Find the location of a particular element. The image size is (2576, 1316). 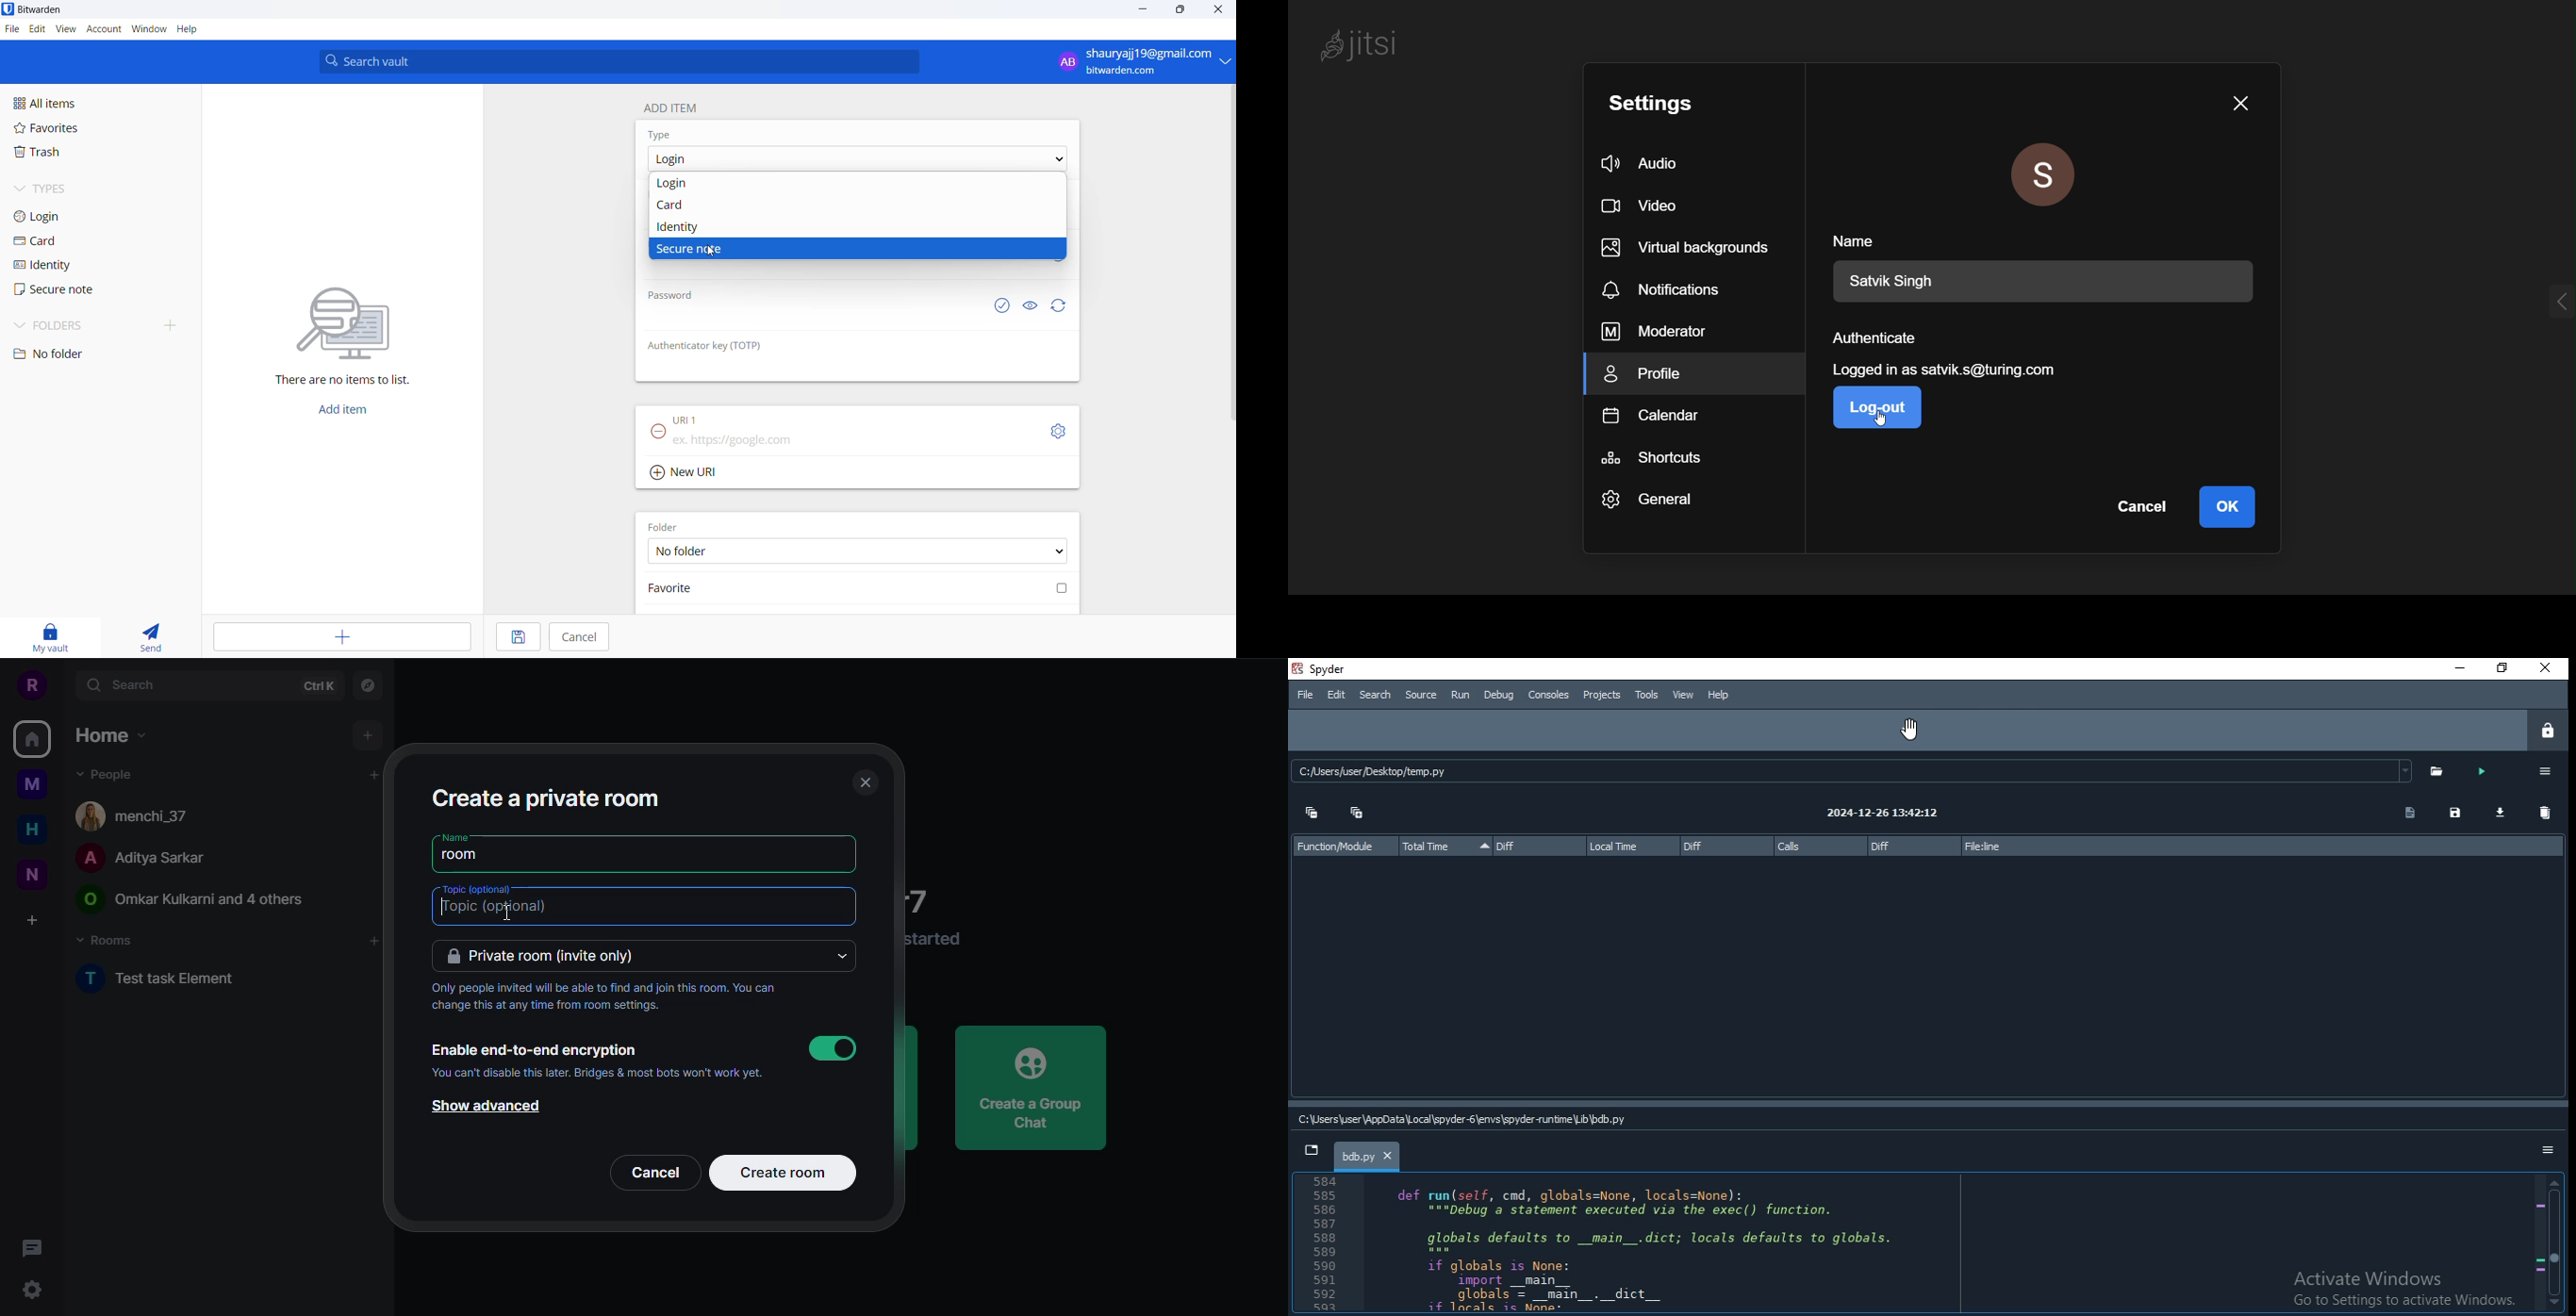

delete all is located at coordinates (2543, 811).